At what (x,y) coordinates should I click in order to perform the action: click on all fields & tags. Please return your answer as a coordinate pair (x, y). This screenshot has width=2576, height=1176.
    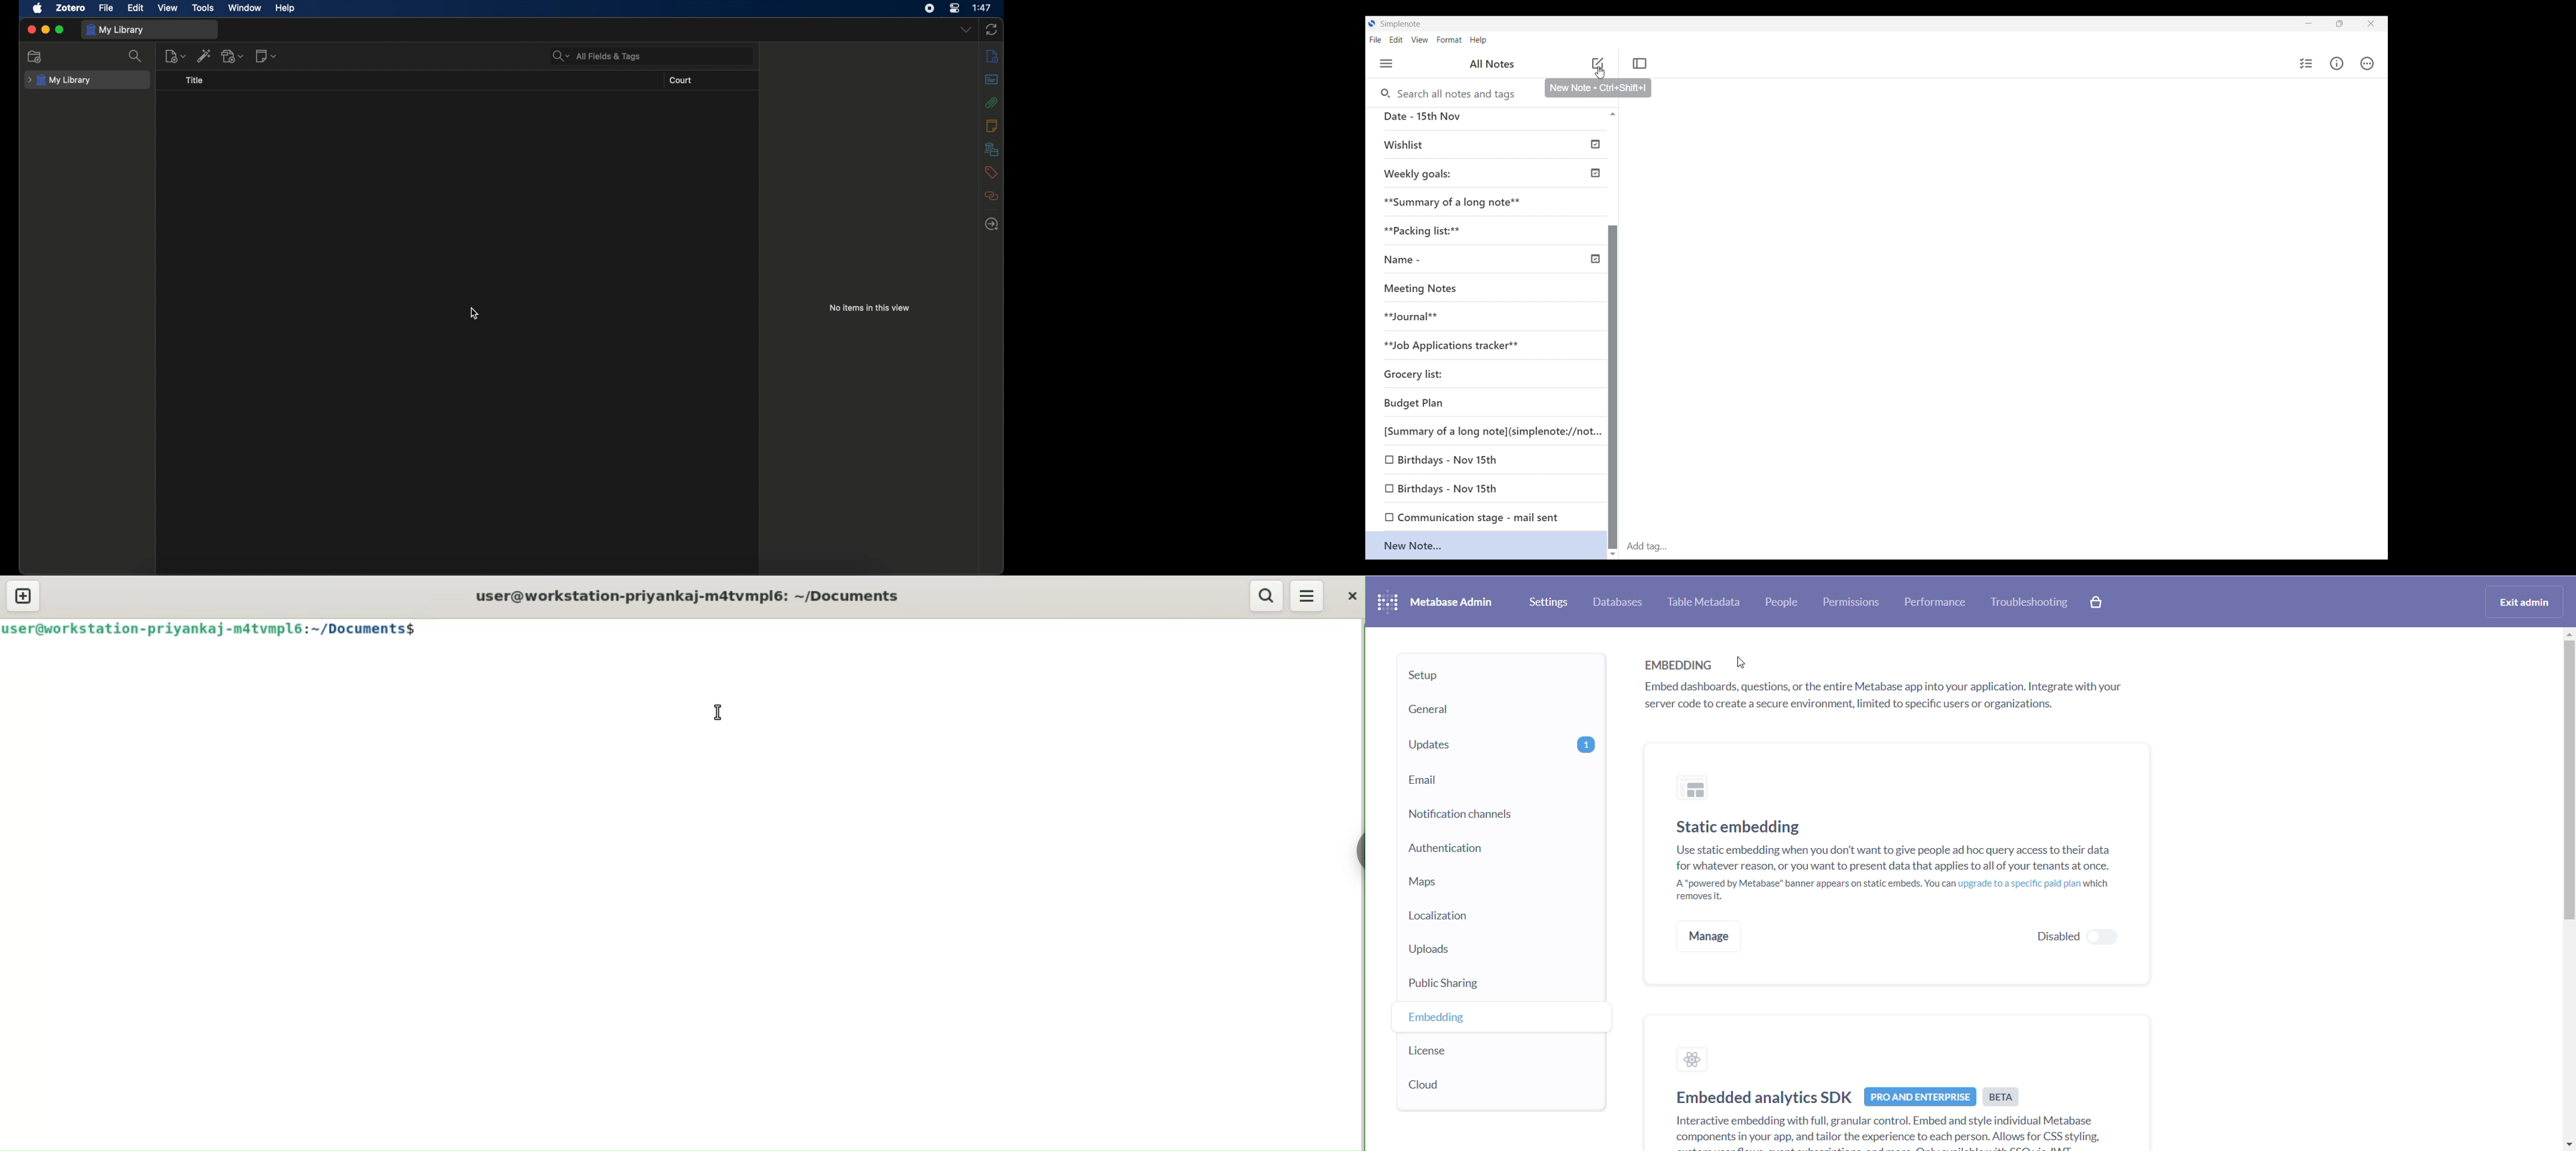
    Looking at the image, I should click on (597, 56).